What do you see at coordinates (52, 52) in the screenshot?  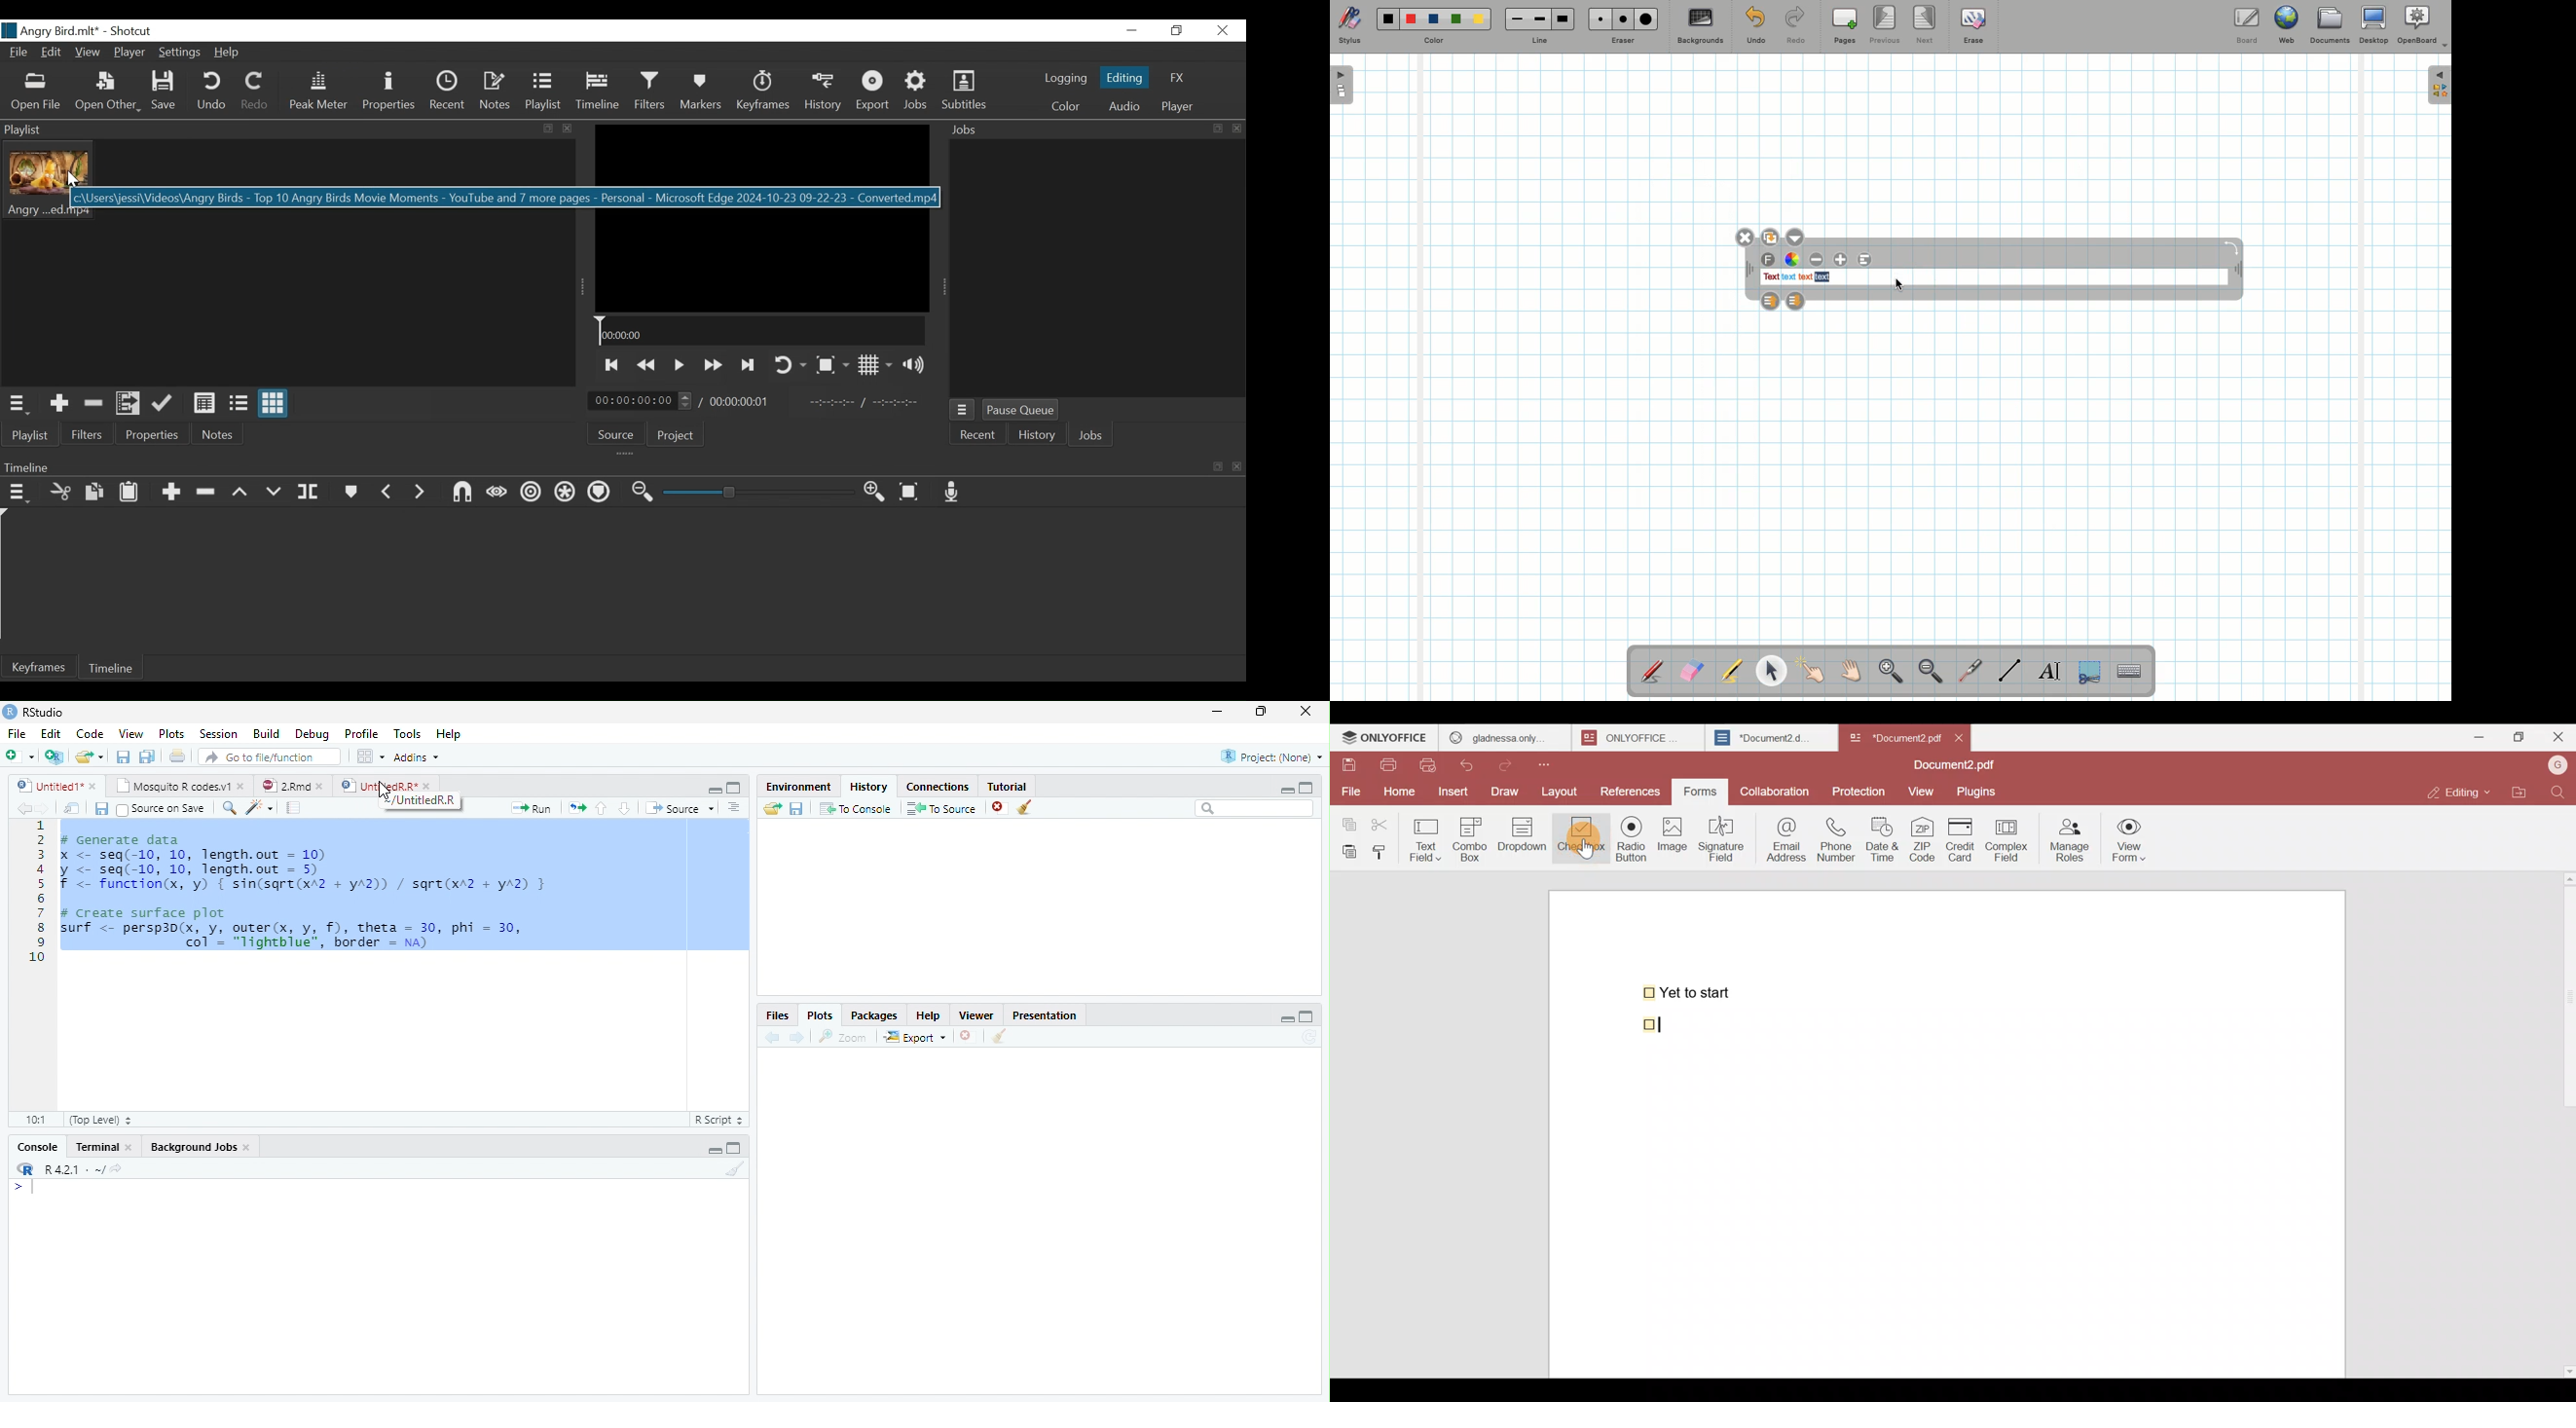 I see `Edit` at bounding box center [52, 52].